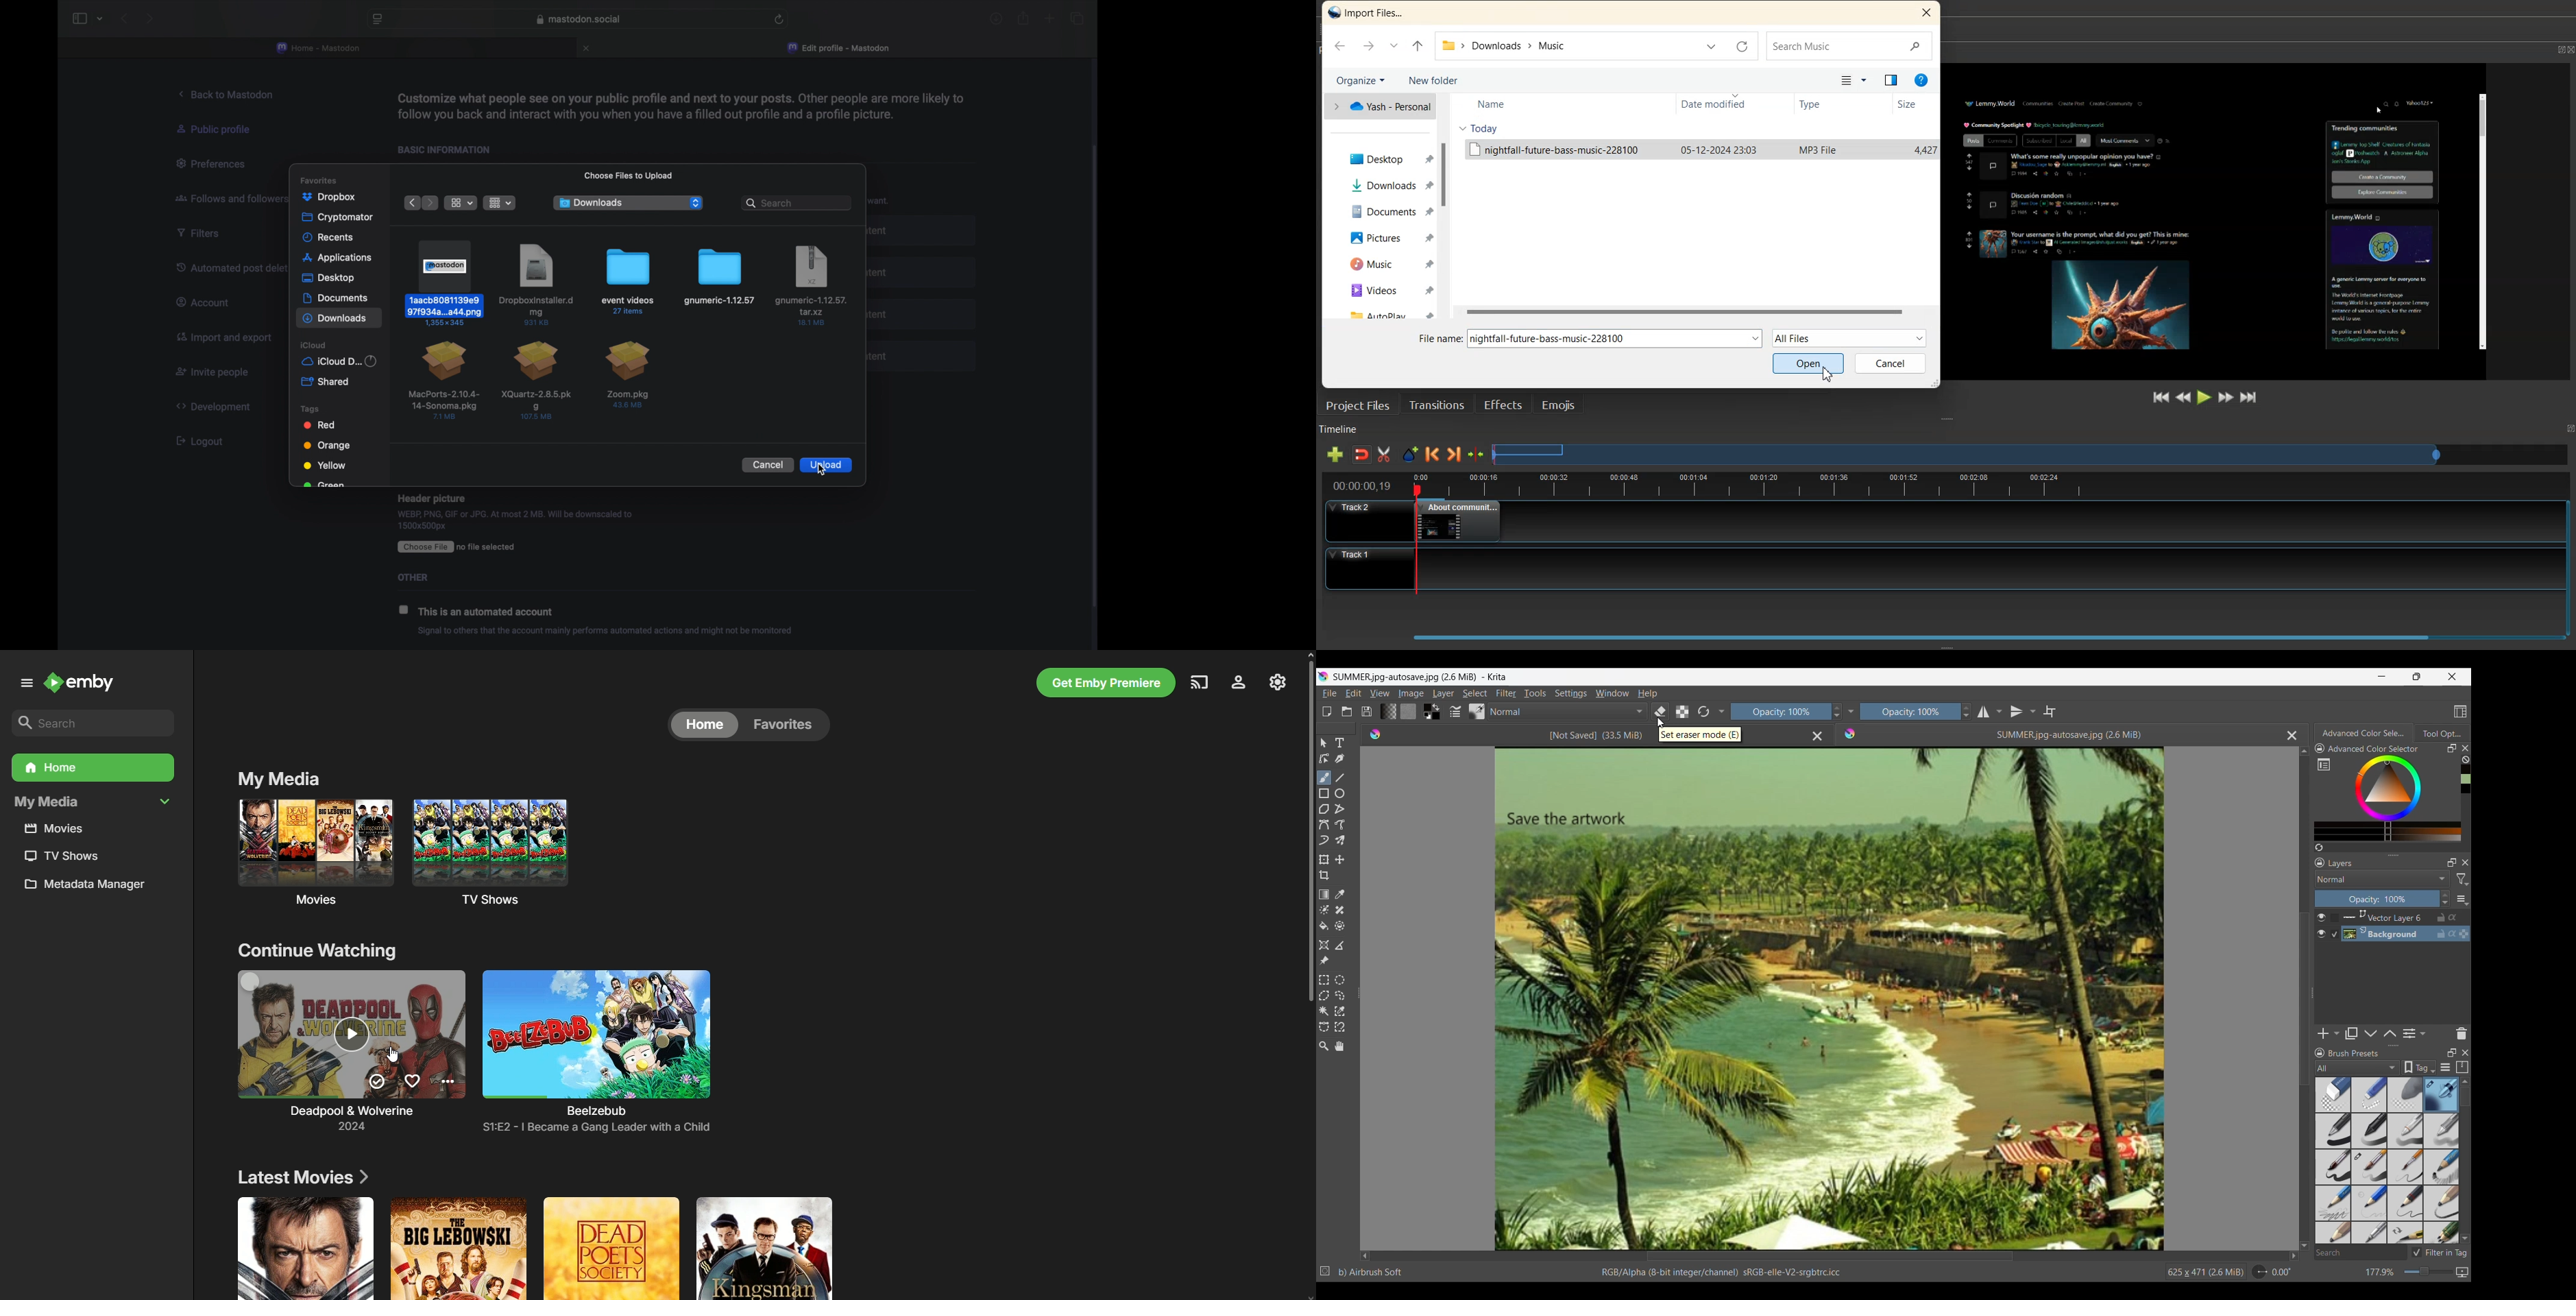  Describe the element at coordinates (1455, 454) in the screenshot. I see `Next Marker` at that location.